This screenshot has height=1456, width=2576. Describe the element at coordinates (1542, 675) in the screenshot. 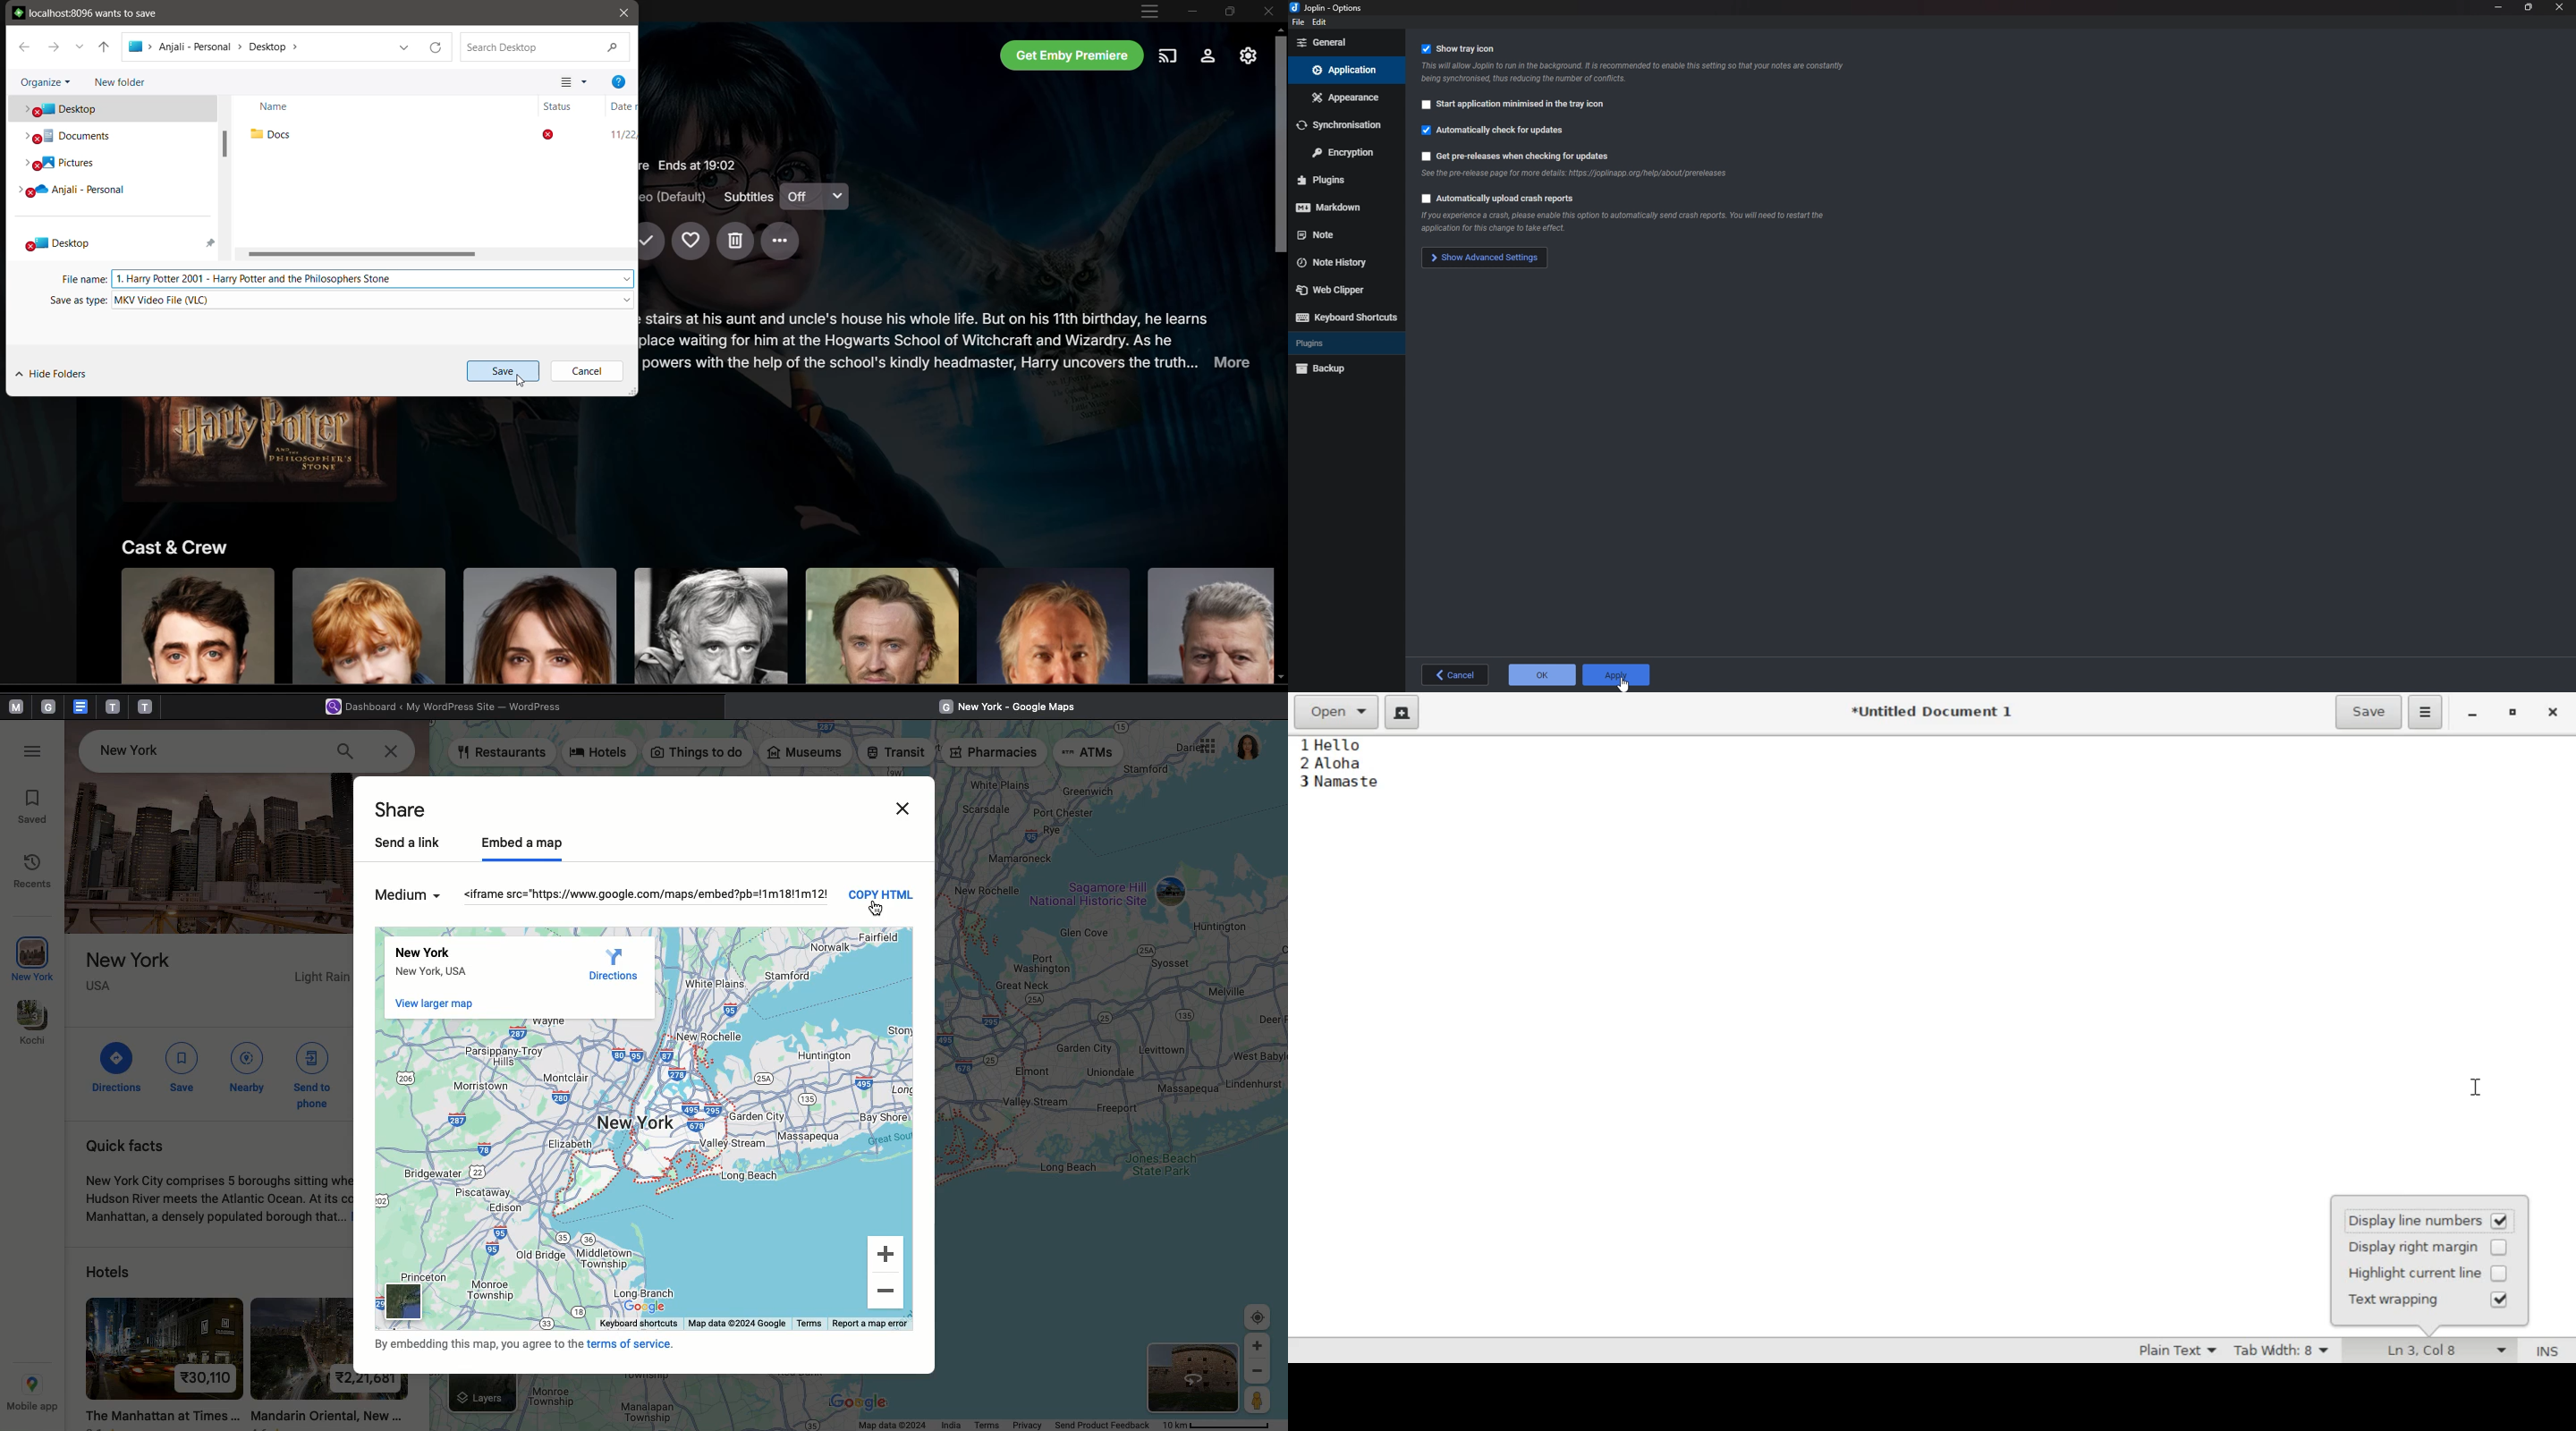

I see `ok` at that location.